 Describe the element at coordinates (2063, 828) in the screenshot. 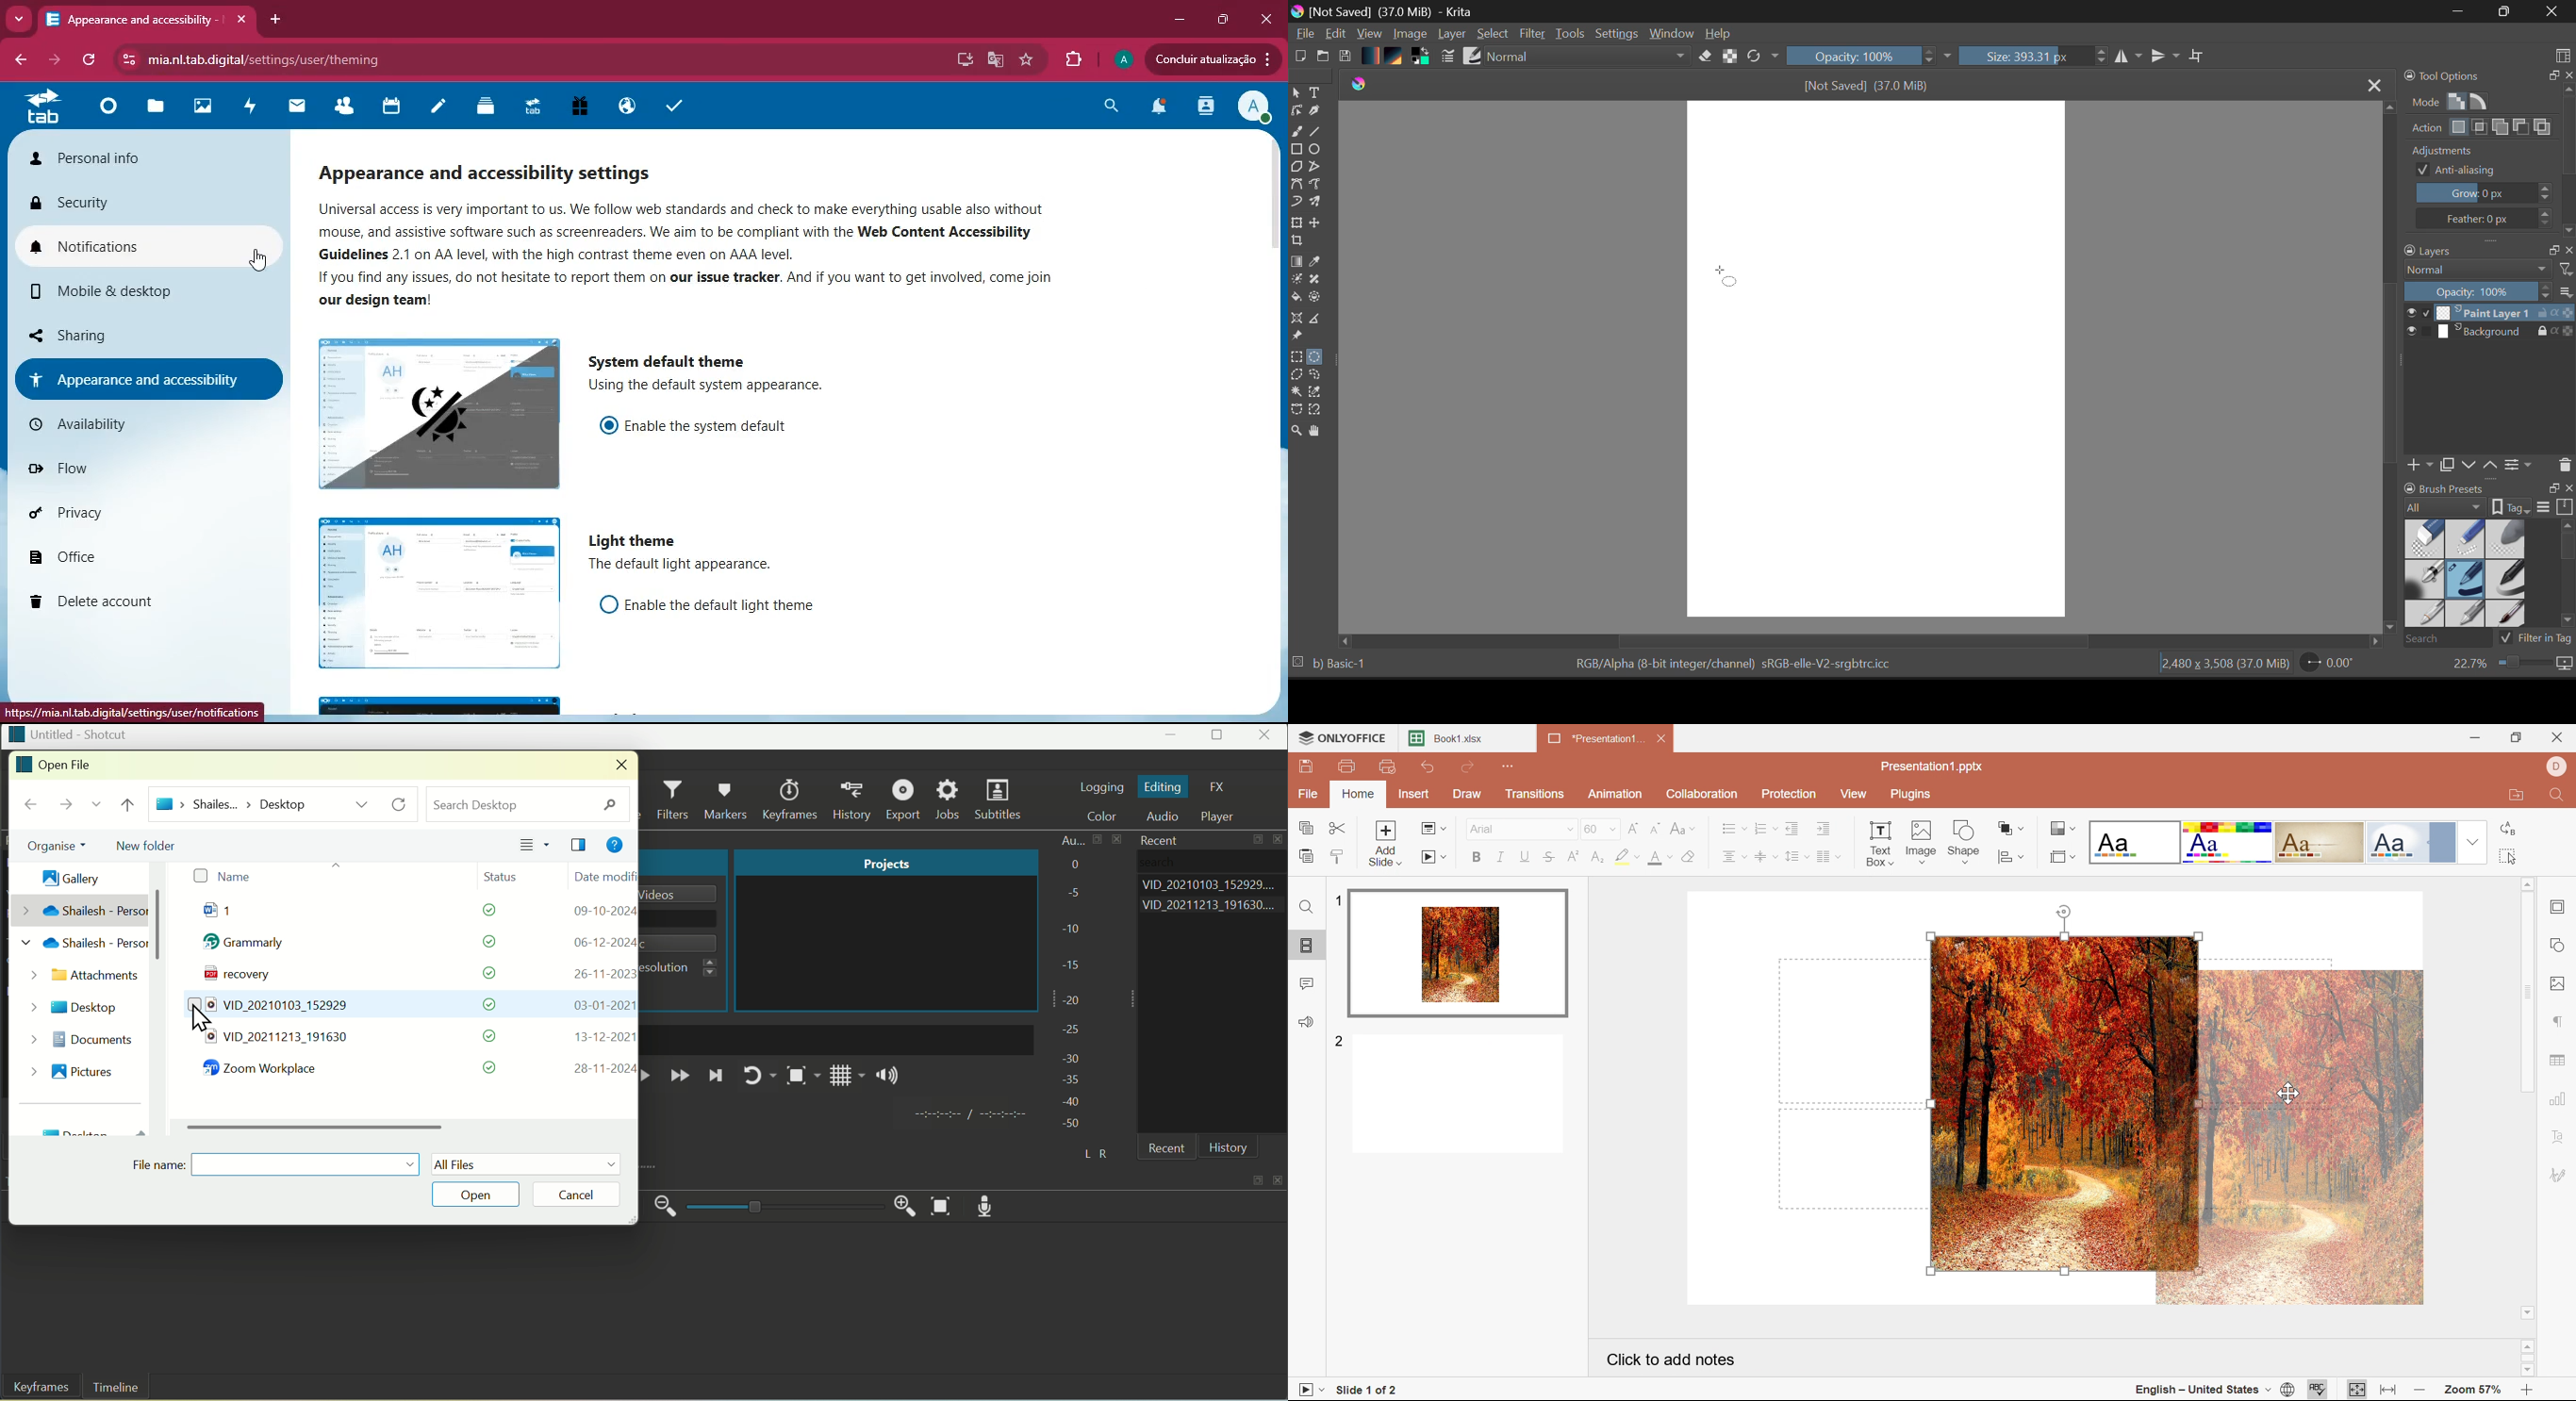

I see `Change color theme` at that location.